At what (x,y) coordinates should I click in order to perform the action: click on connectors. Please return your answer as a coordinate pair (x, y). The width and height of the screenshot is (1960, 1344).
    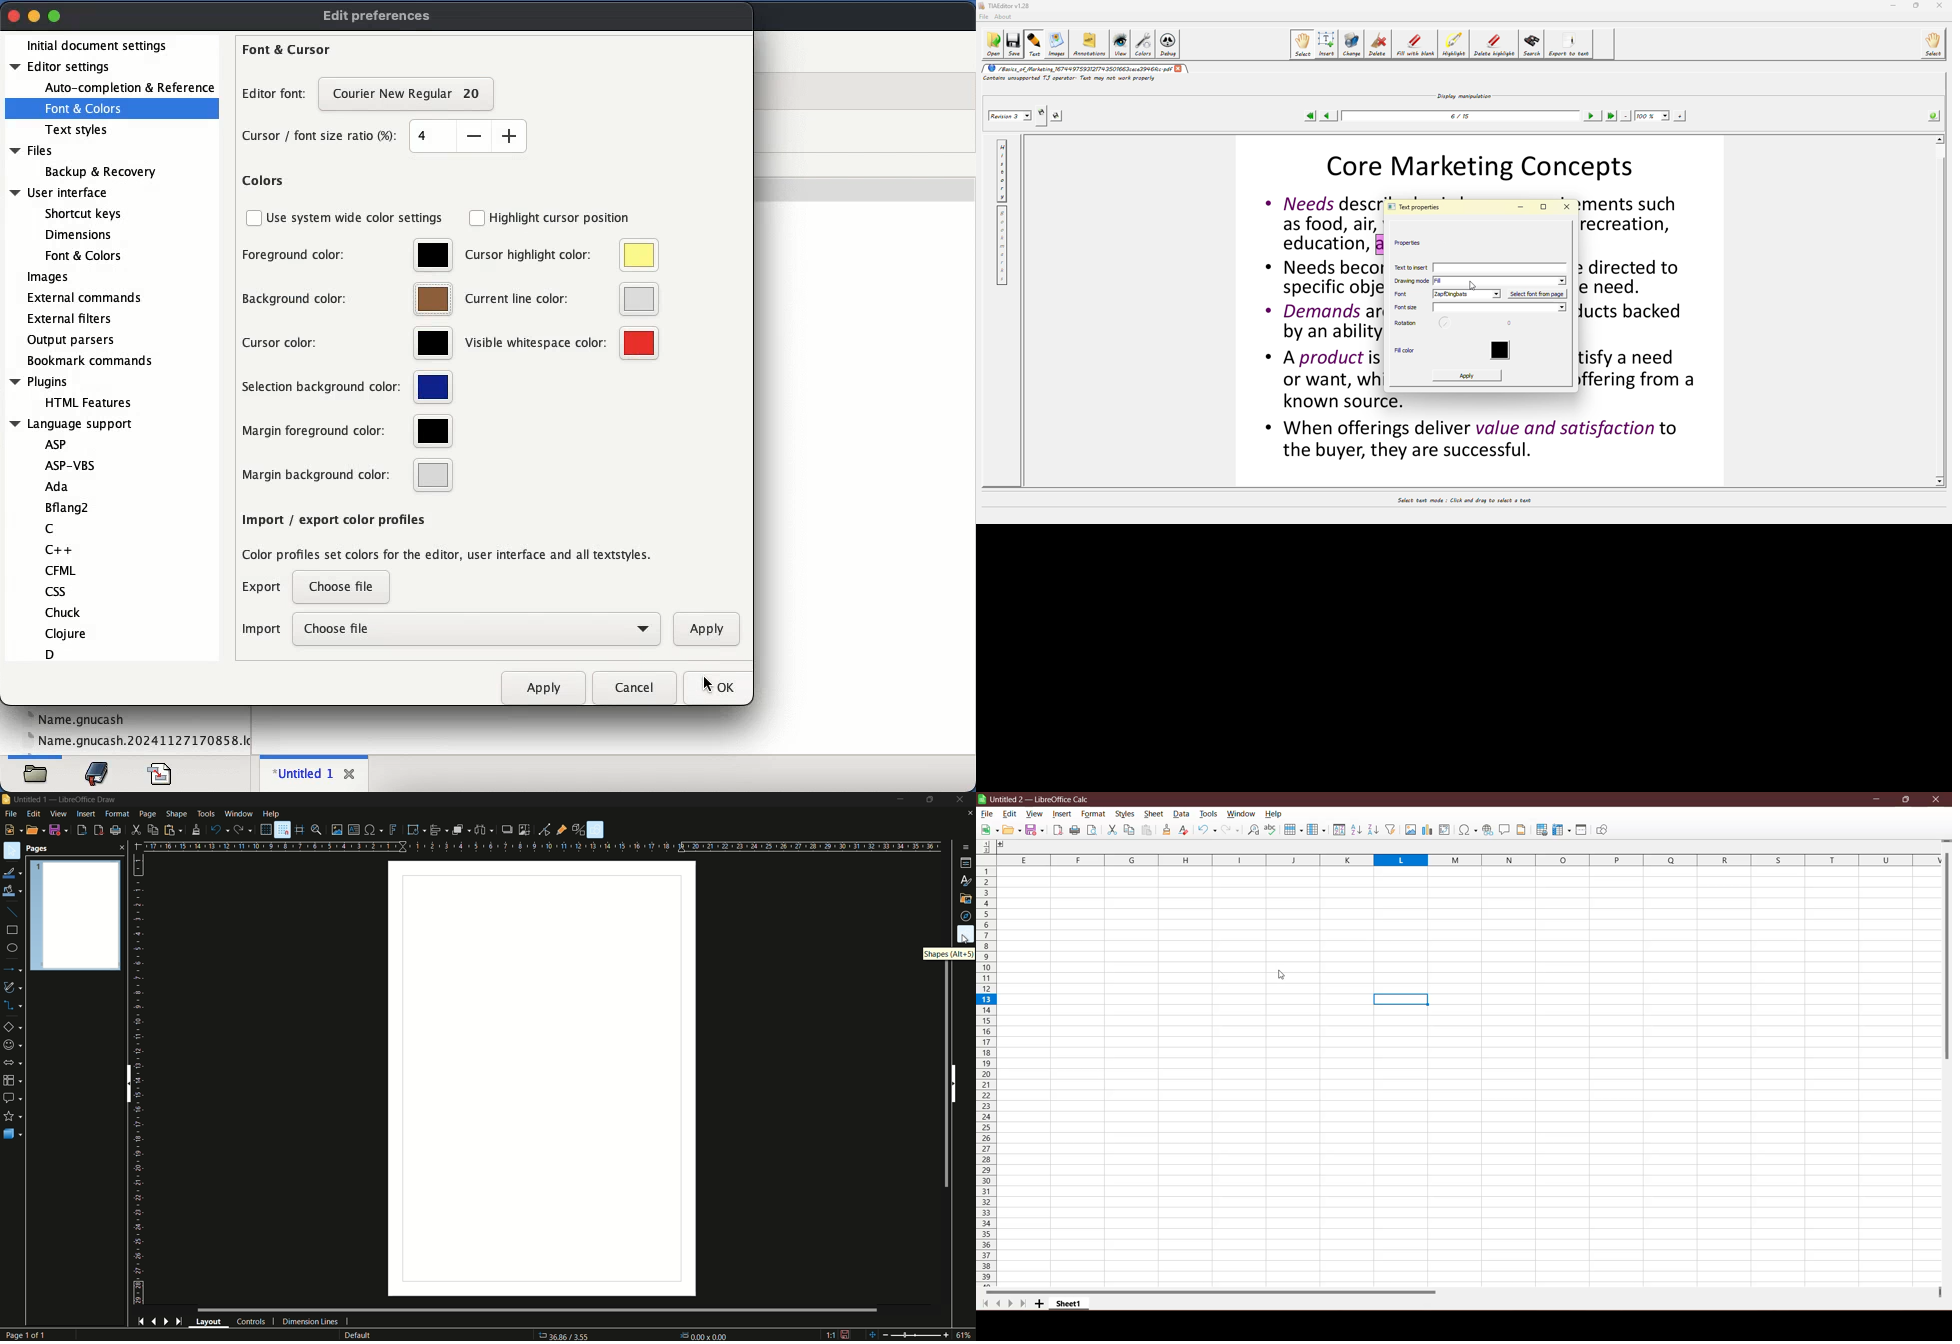
    Looking at the image, I should click on (15, 1005).